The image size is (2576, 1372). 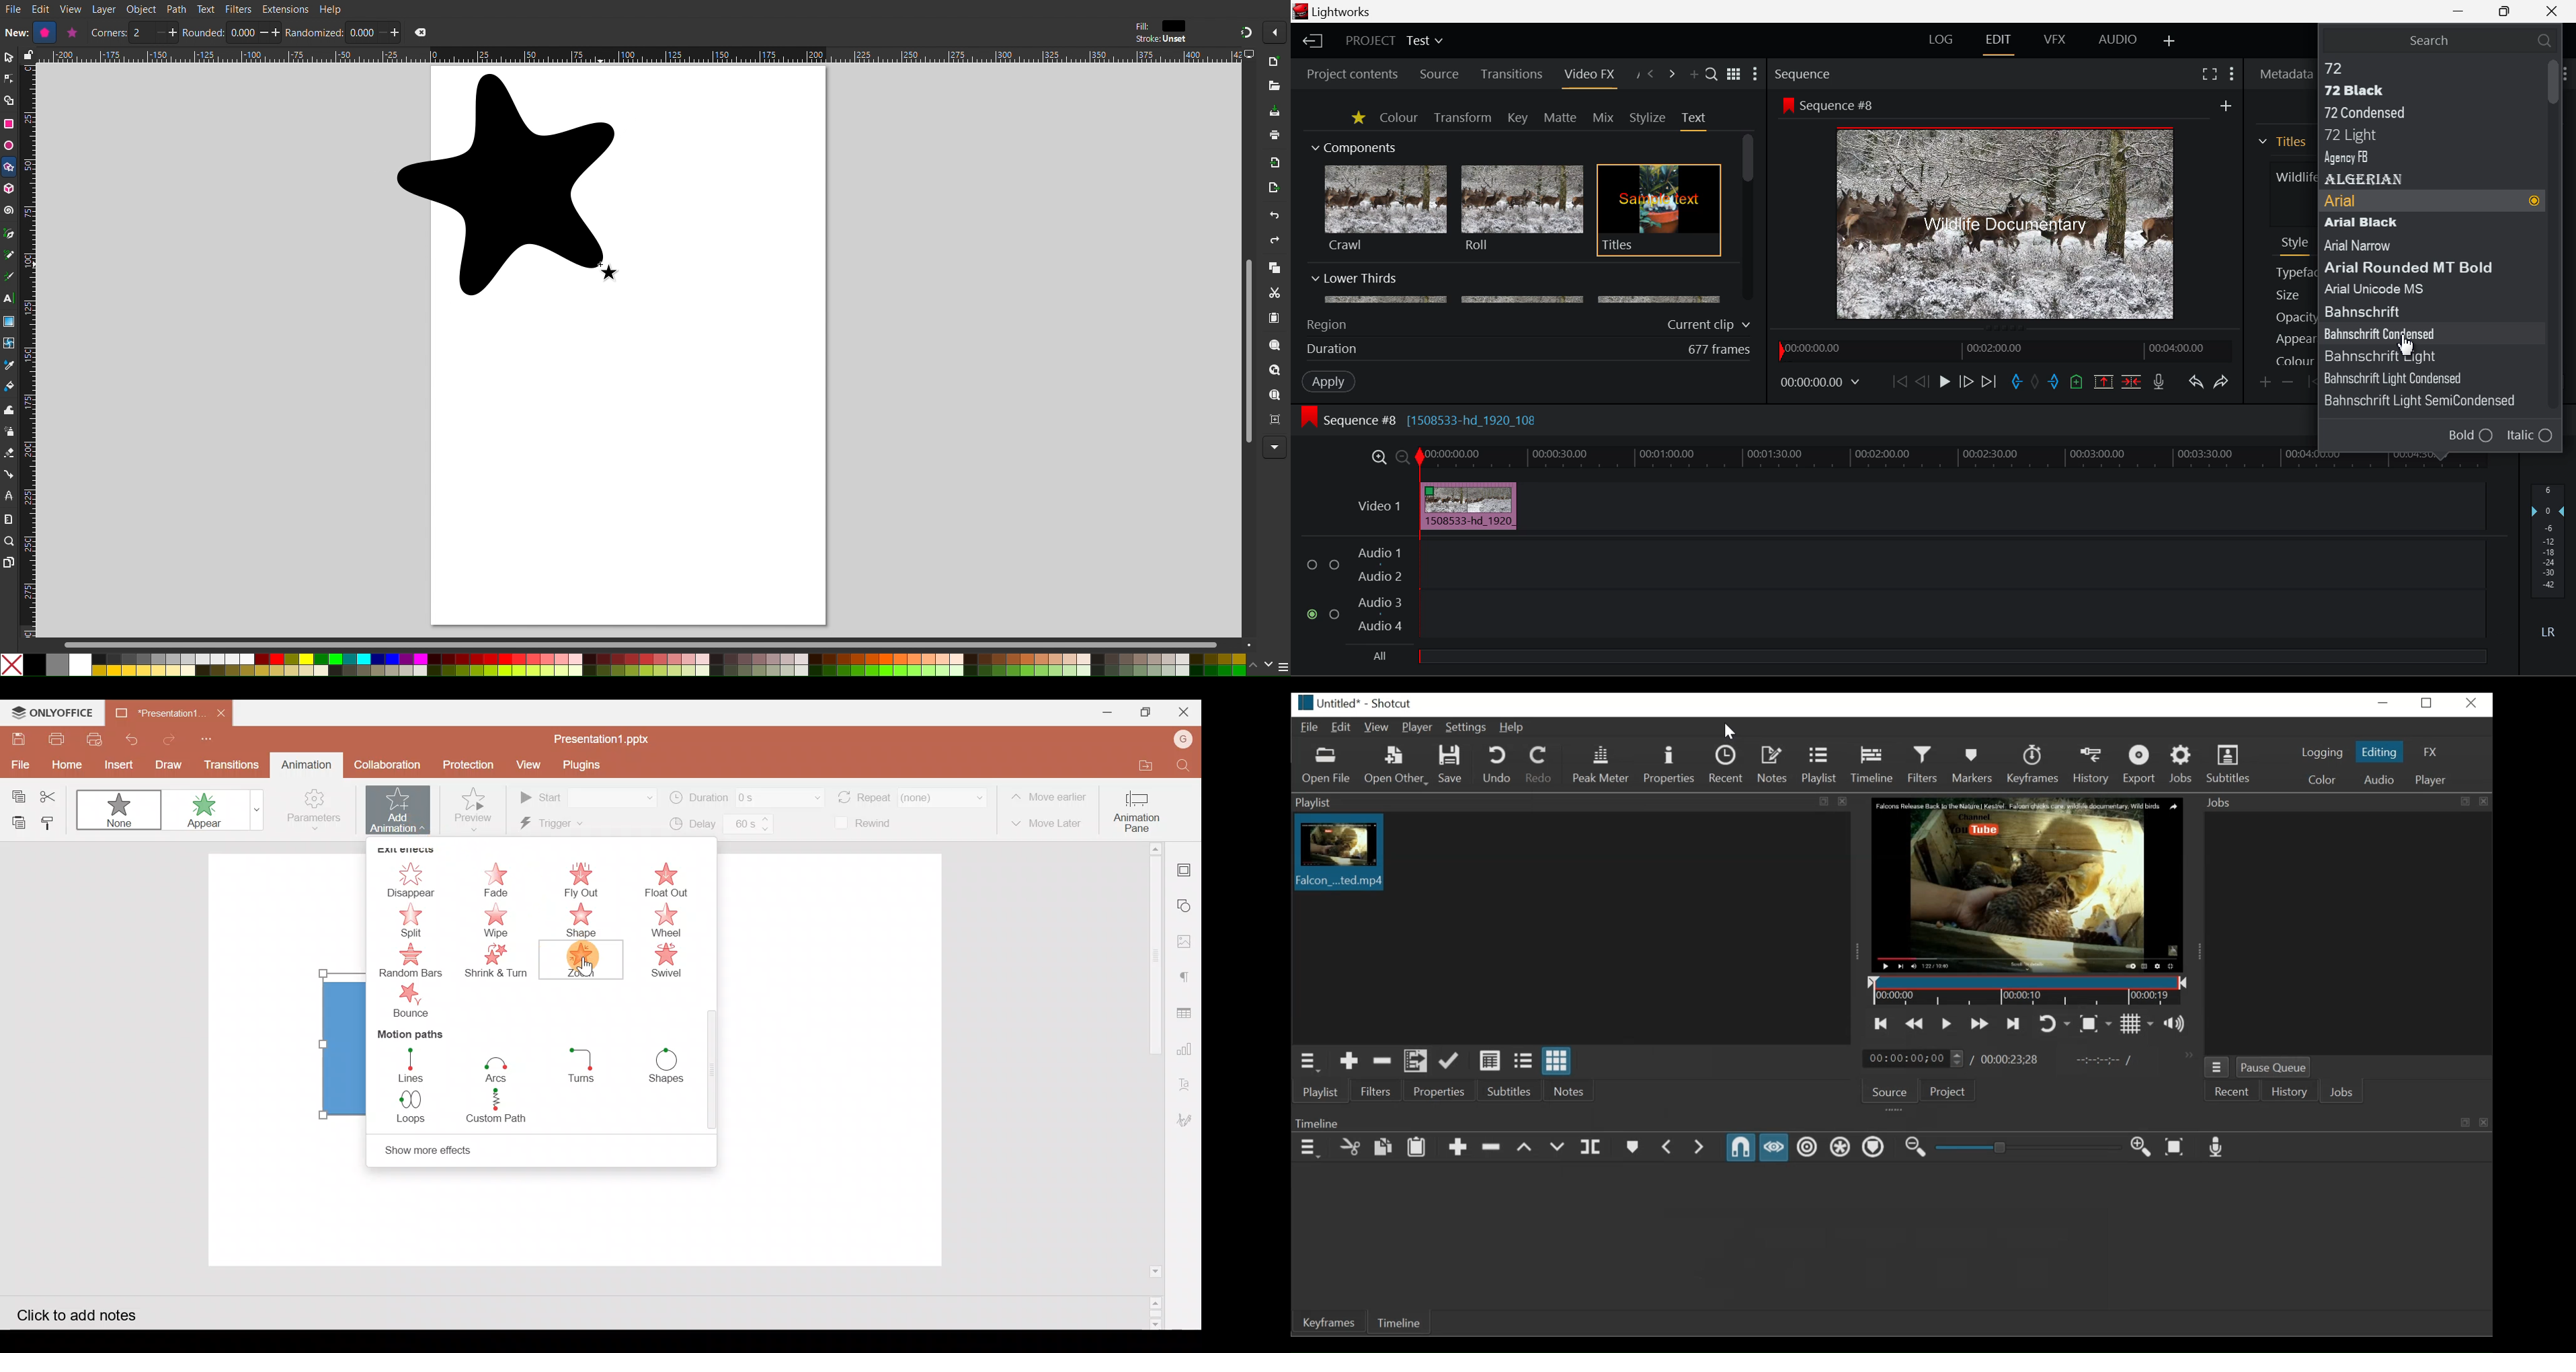 I want to click on Calligraphy Tool, so click(x=8, y=276).